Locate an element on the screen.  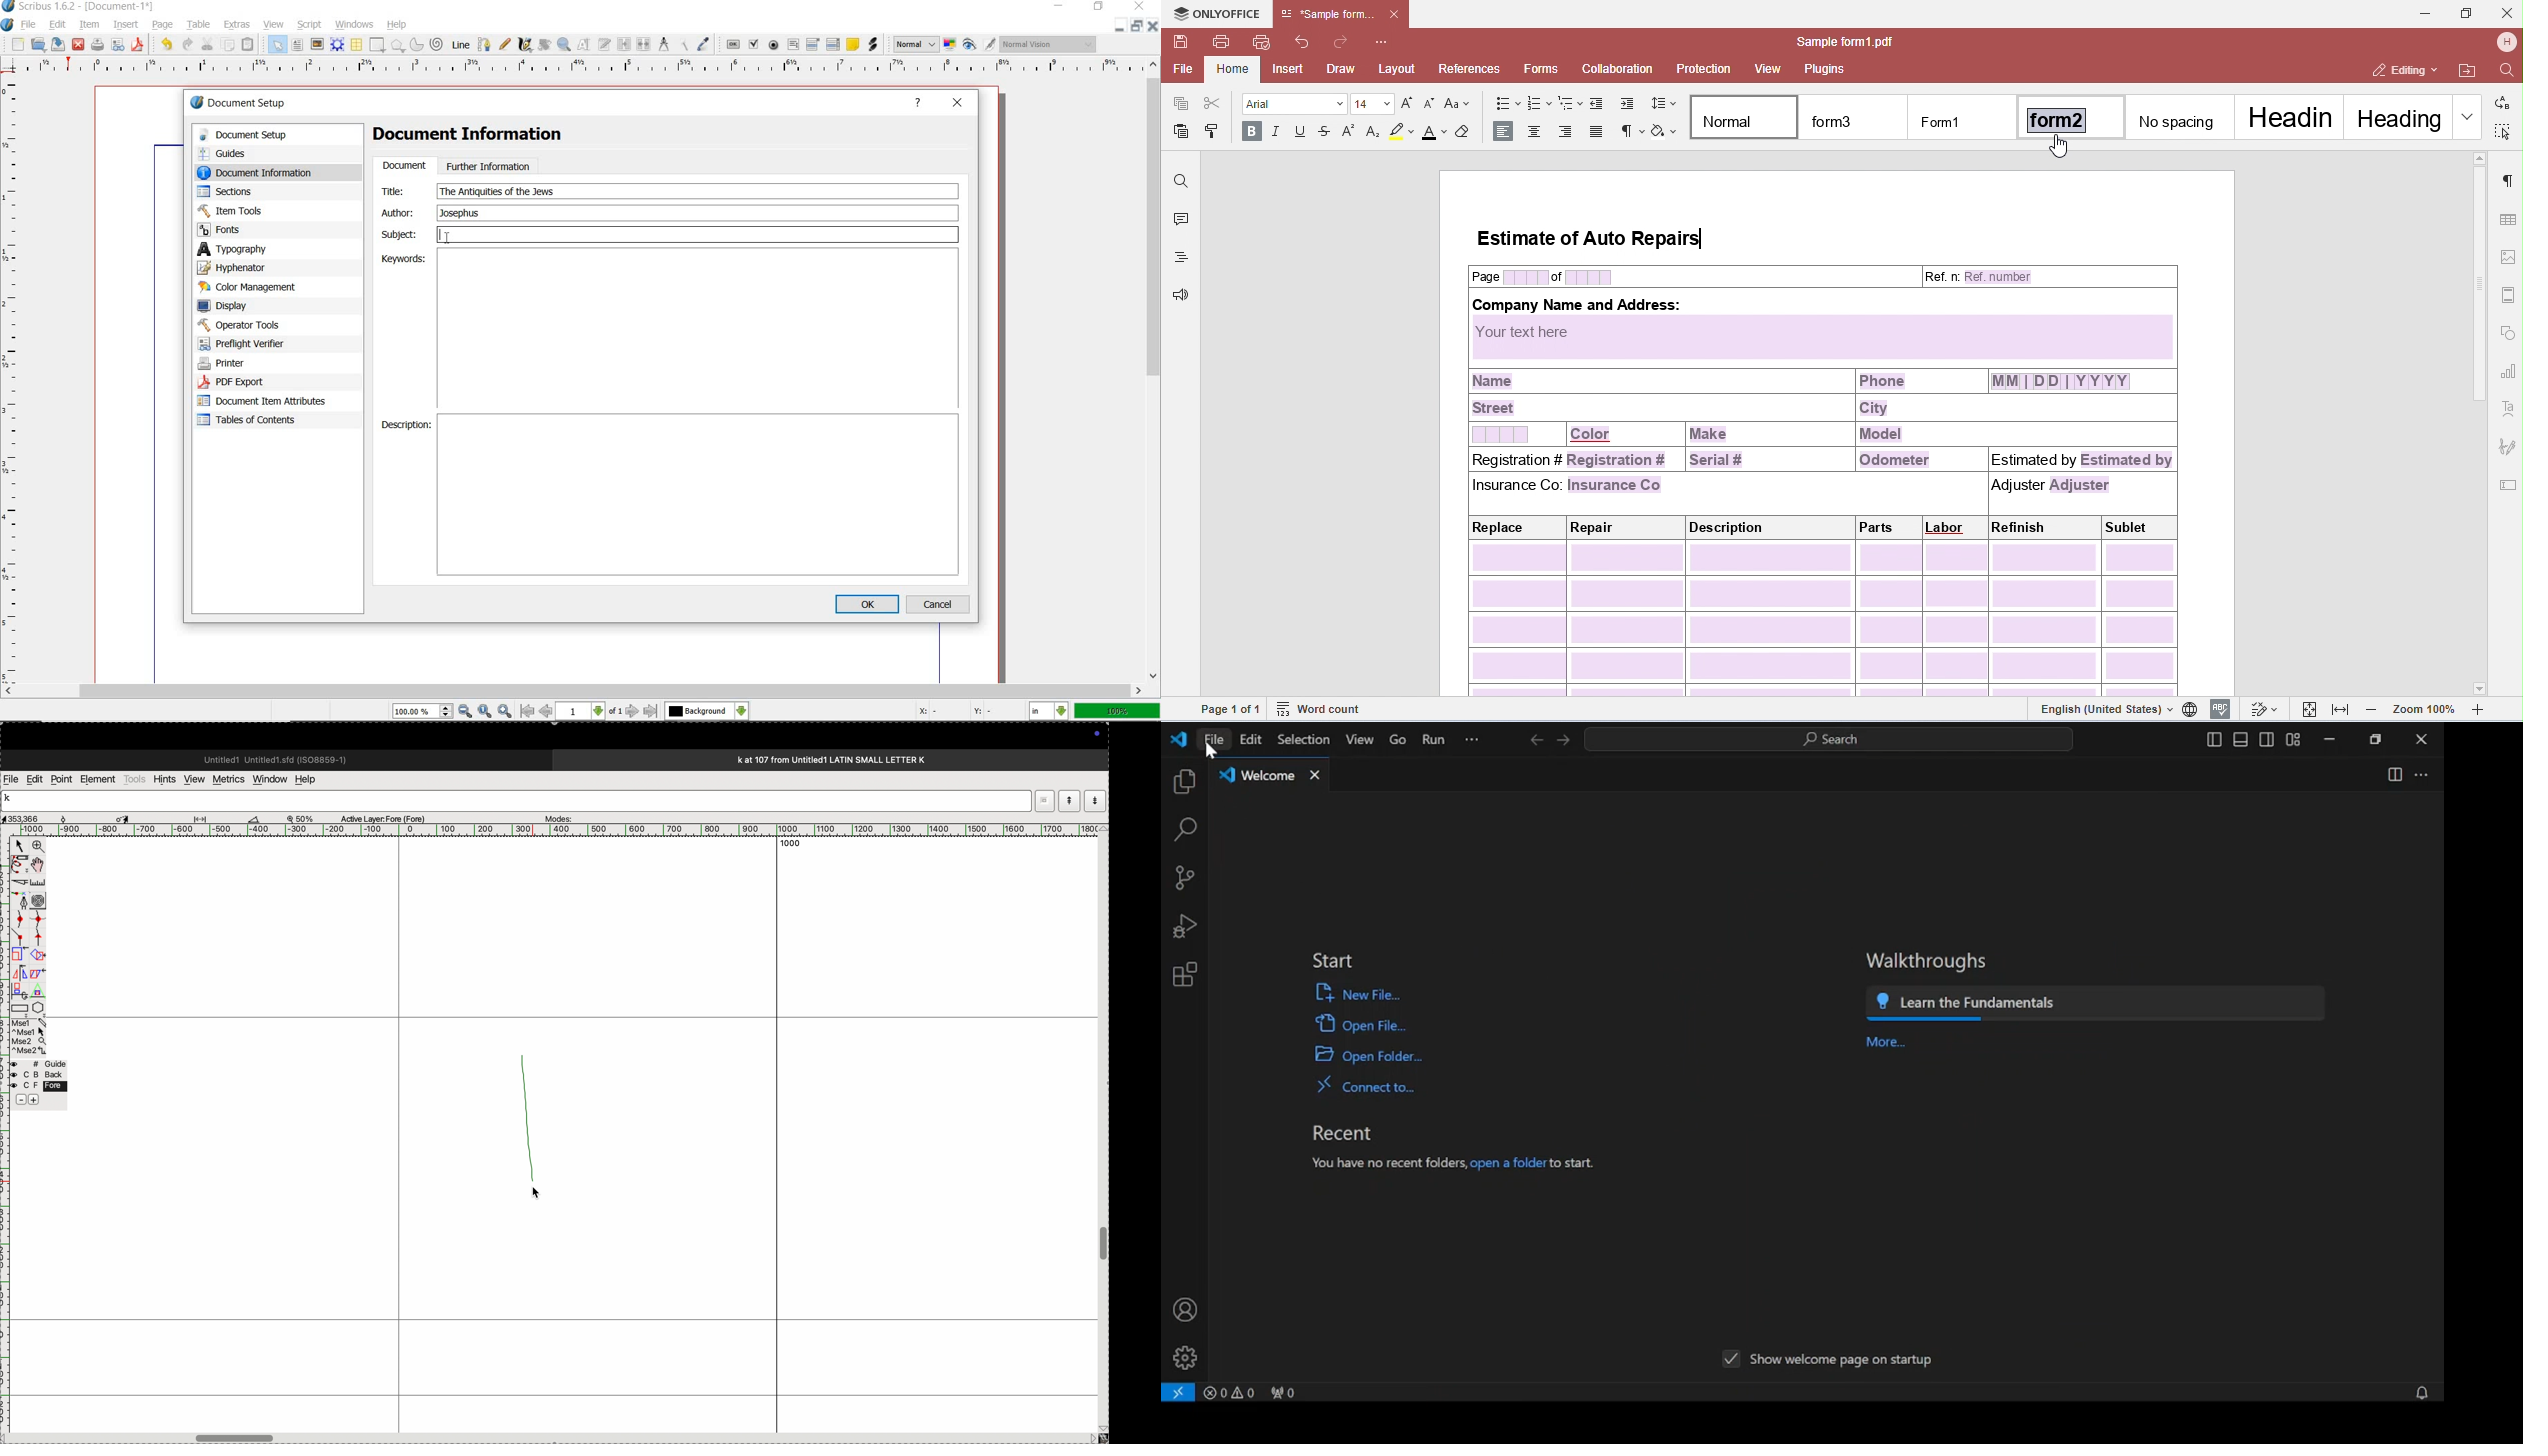
PDF Export is located at coordinates (256, 382).